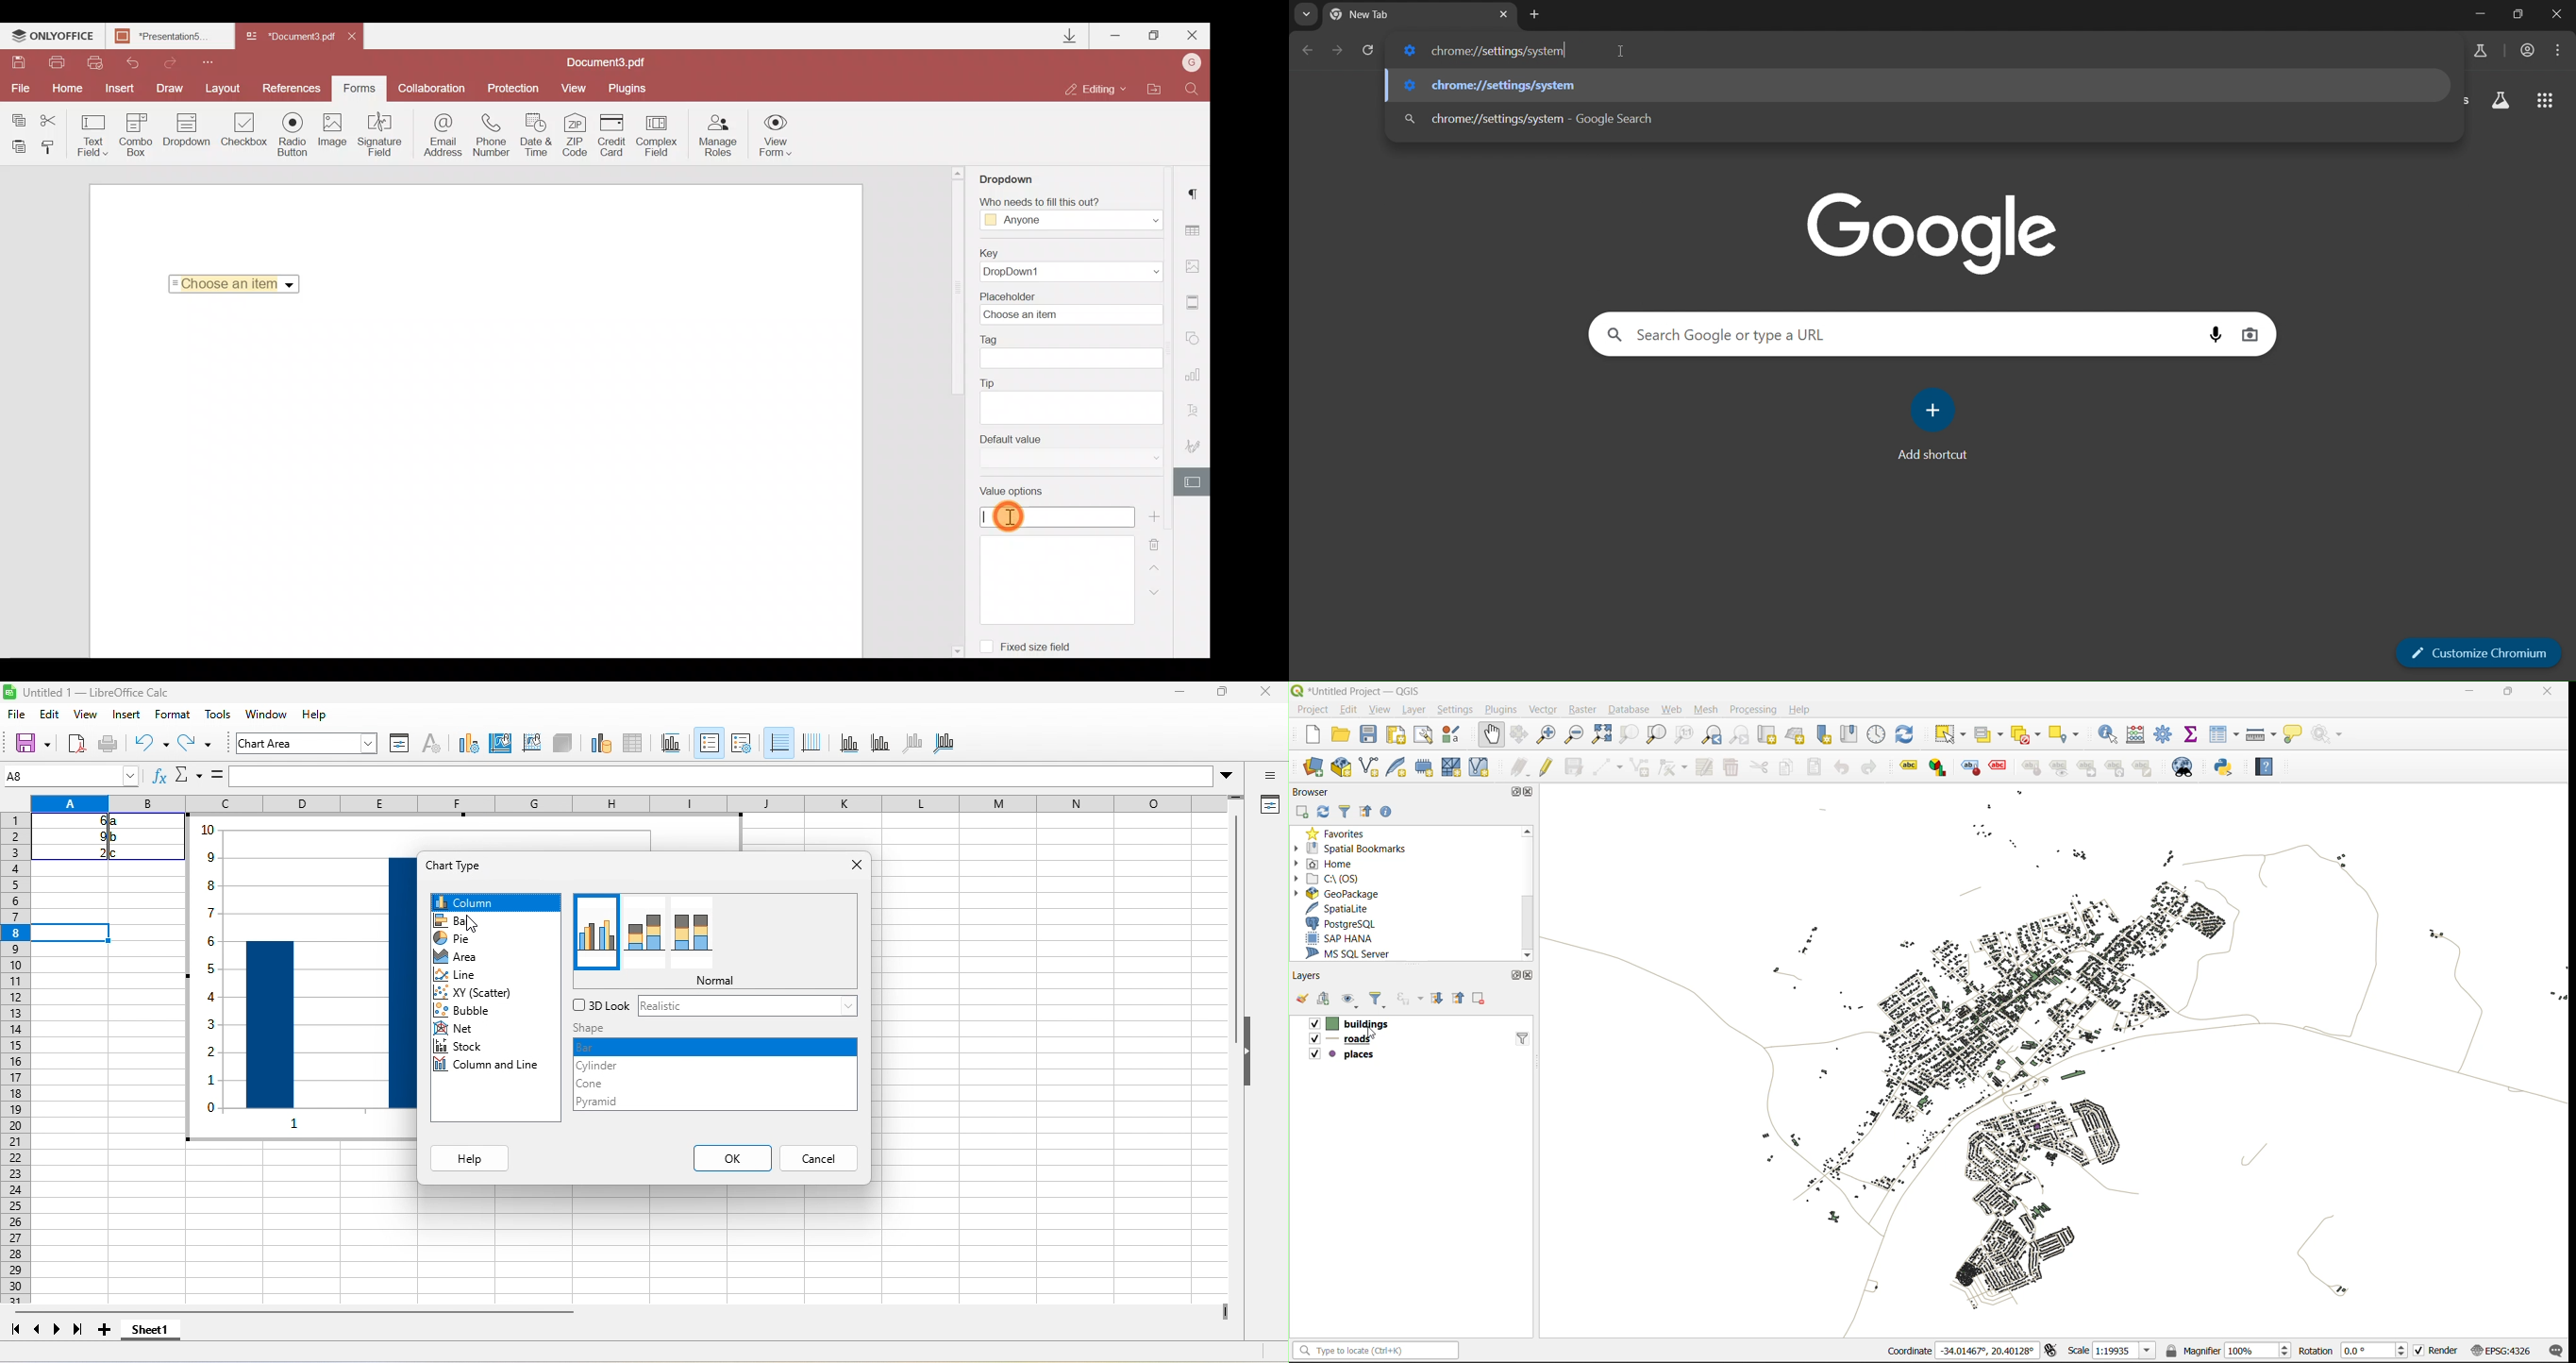 This screenshot has width=2576, height=1372. Describe the element at coordinates (58, 63) in the screenshot. I see `Print file` at that location.